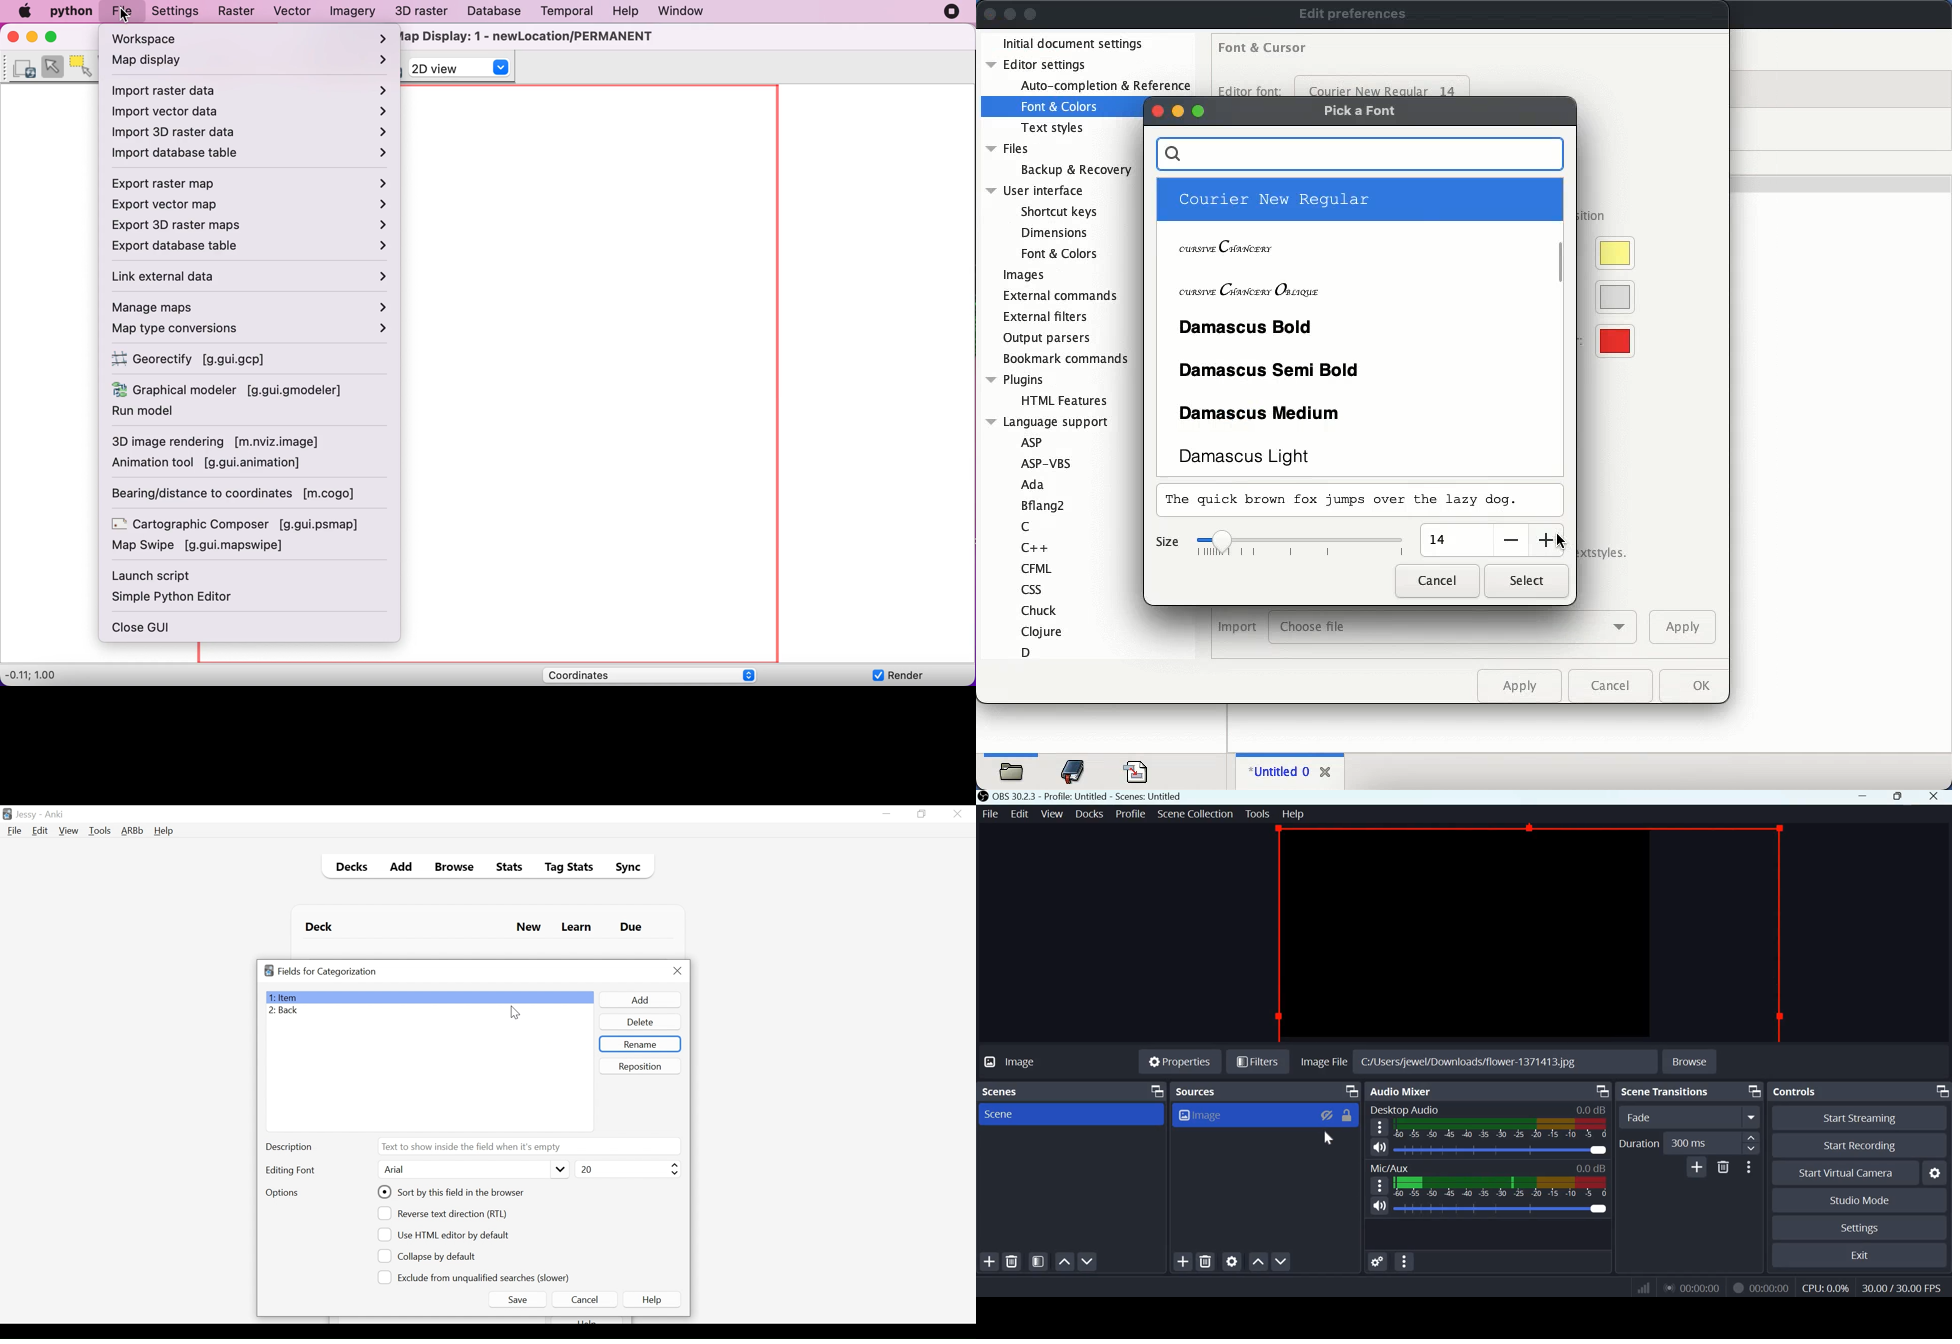  I want to click on Back, so click(286, 1011).